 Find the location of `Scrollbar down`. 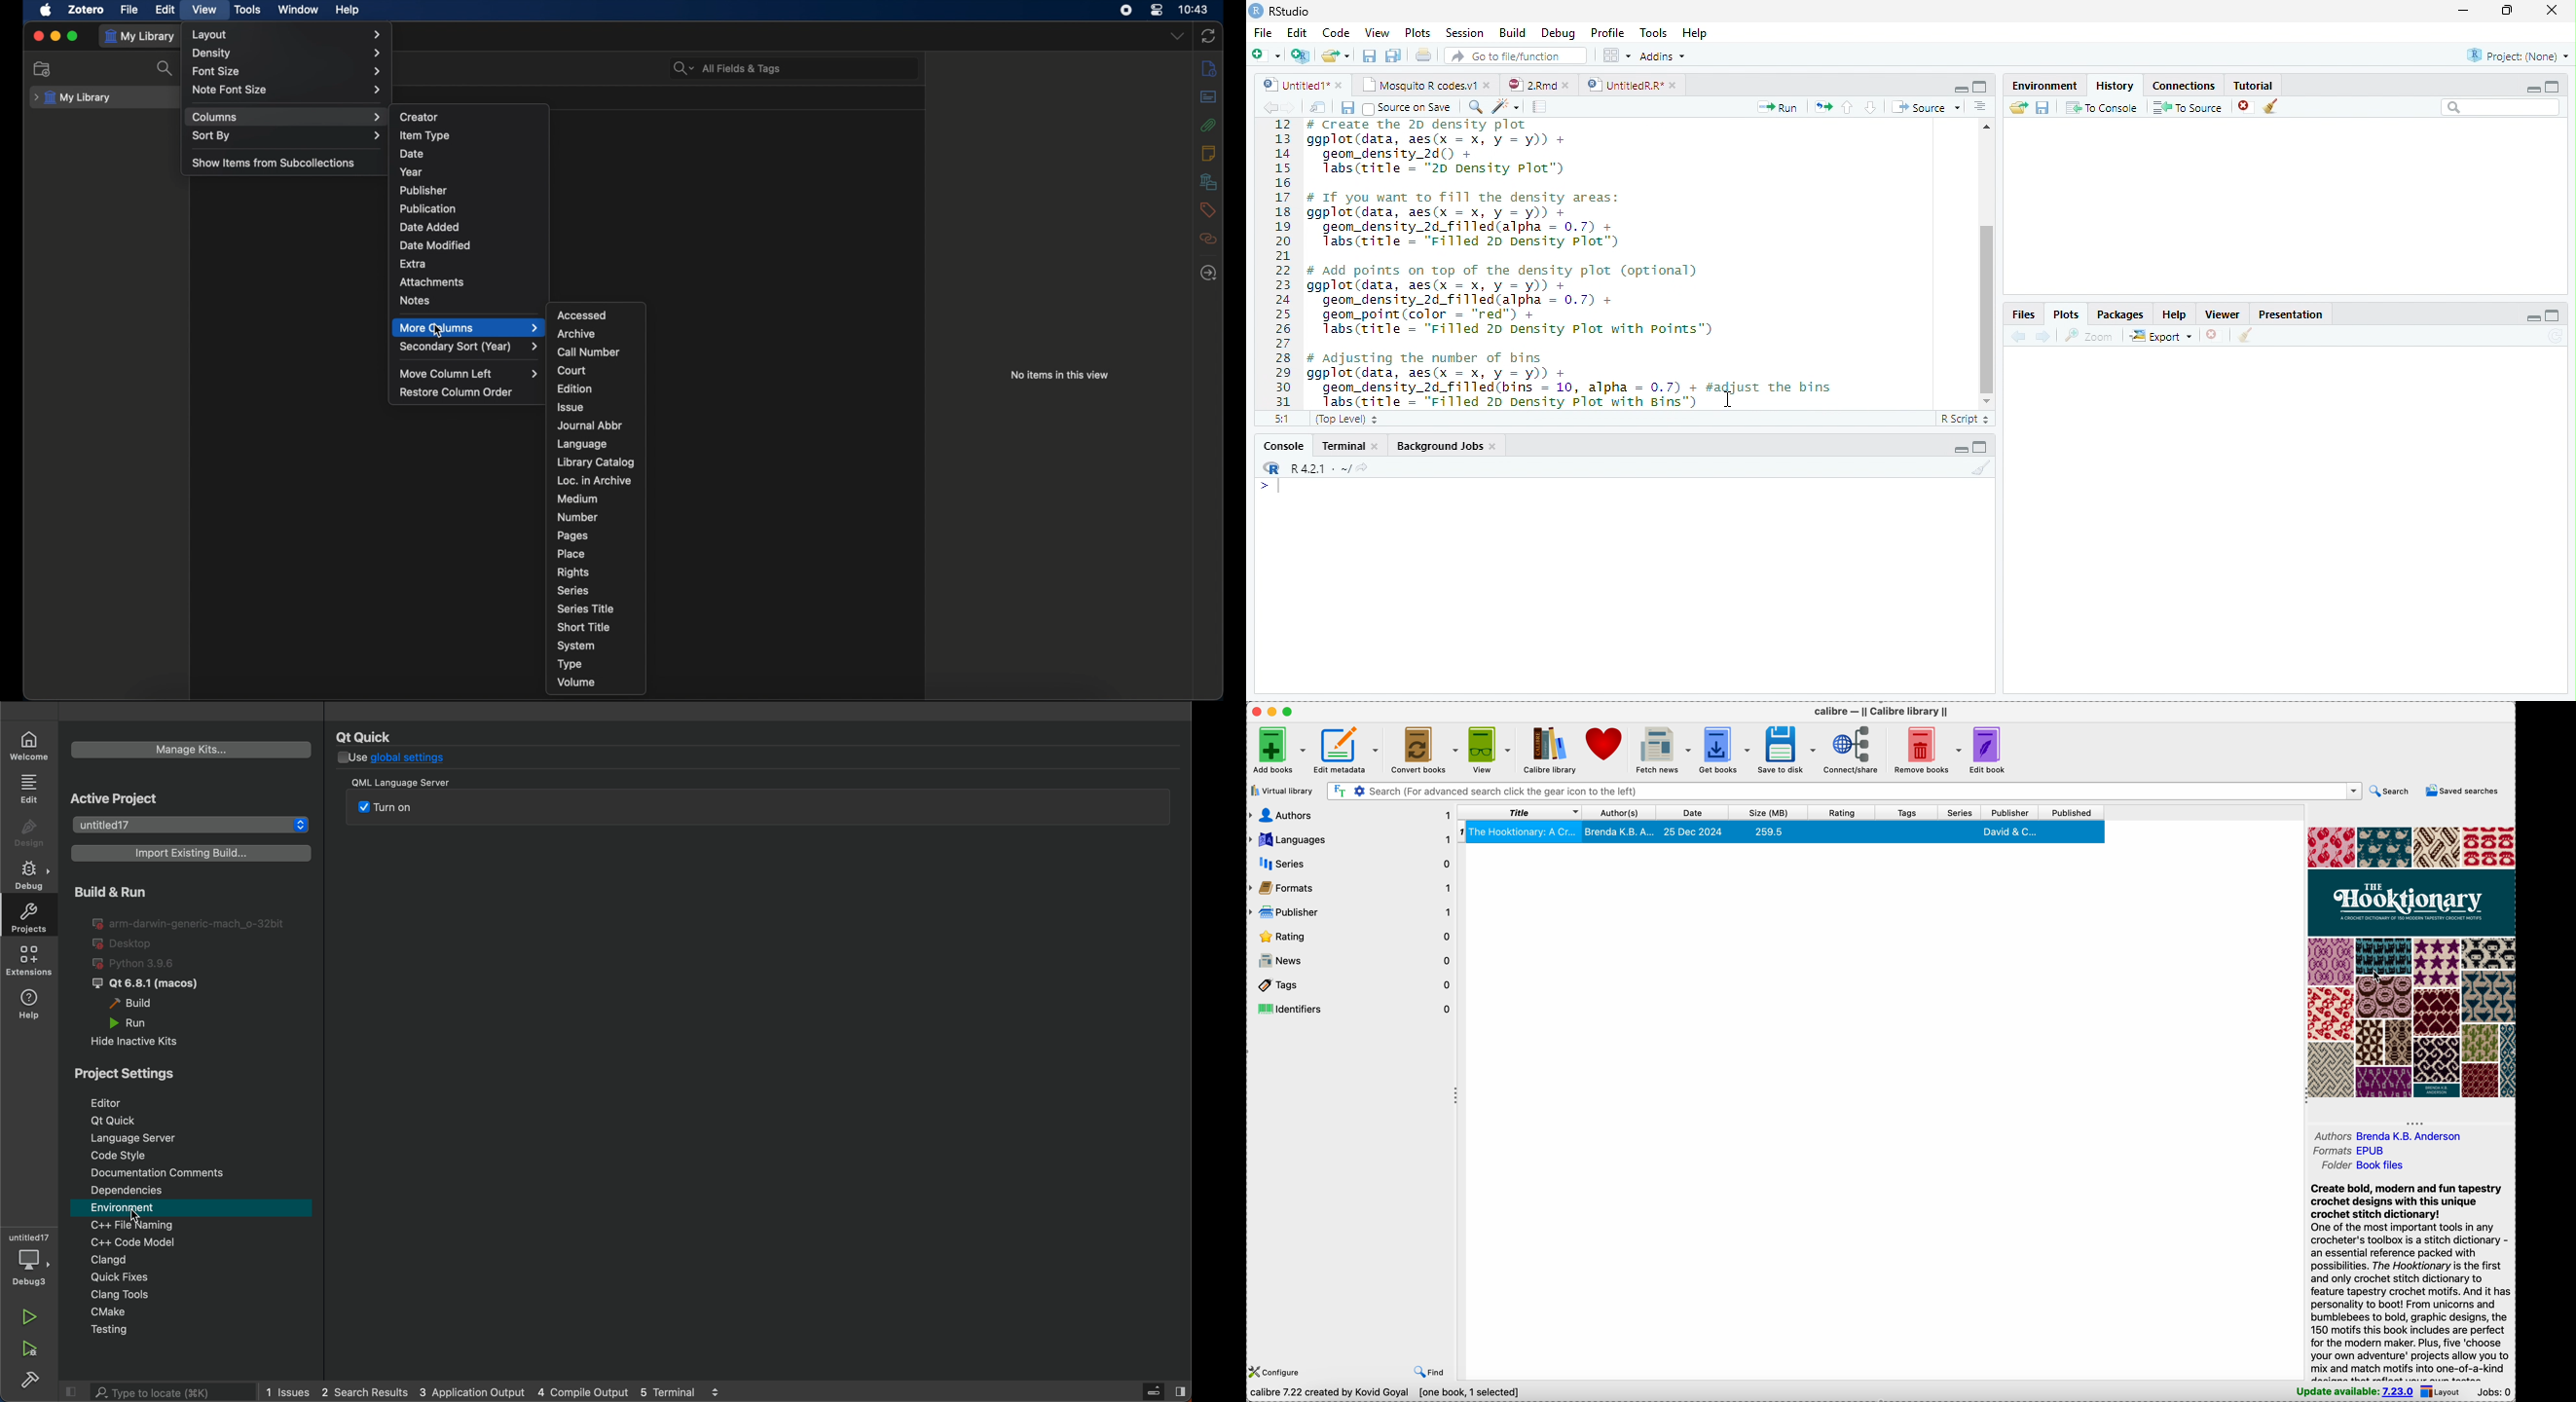

Scrollbar down is located at coordinates (1986, 401).